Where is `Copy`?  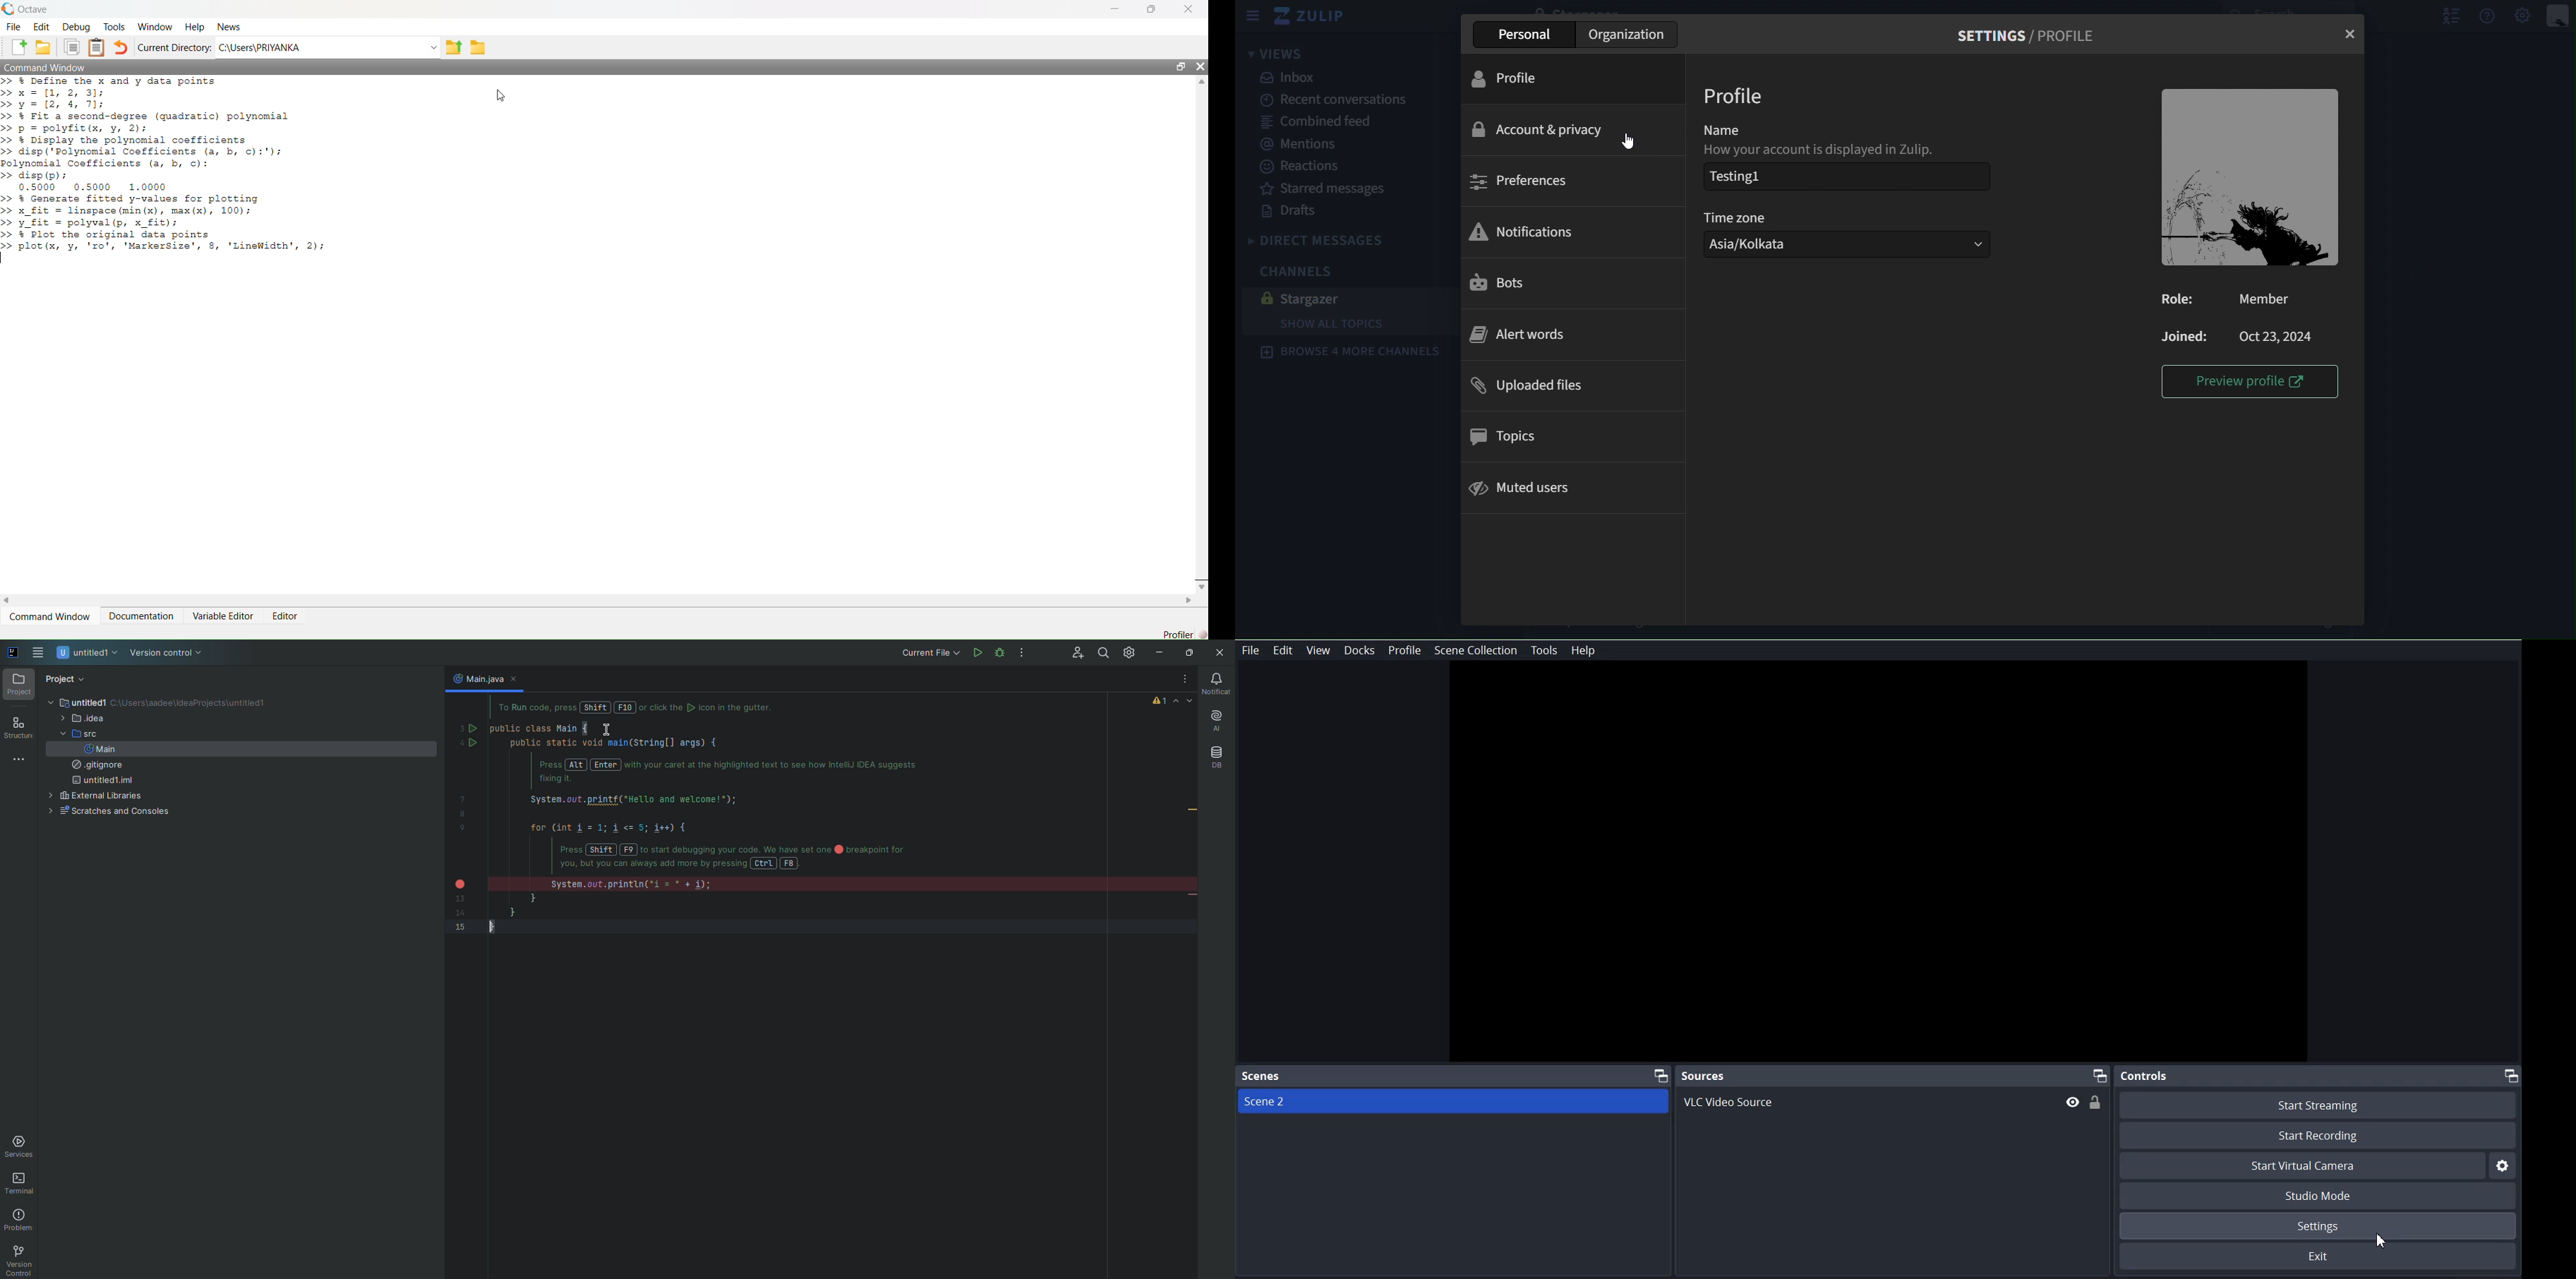 Copy is located at coordinates (73, 47).